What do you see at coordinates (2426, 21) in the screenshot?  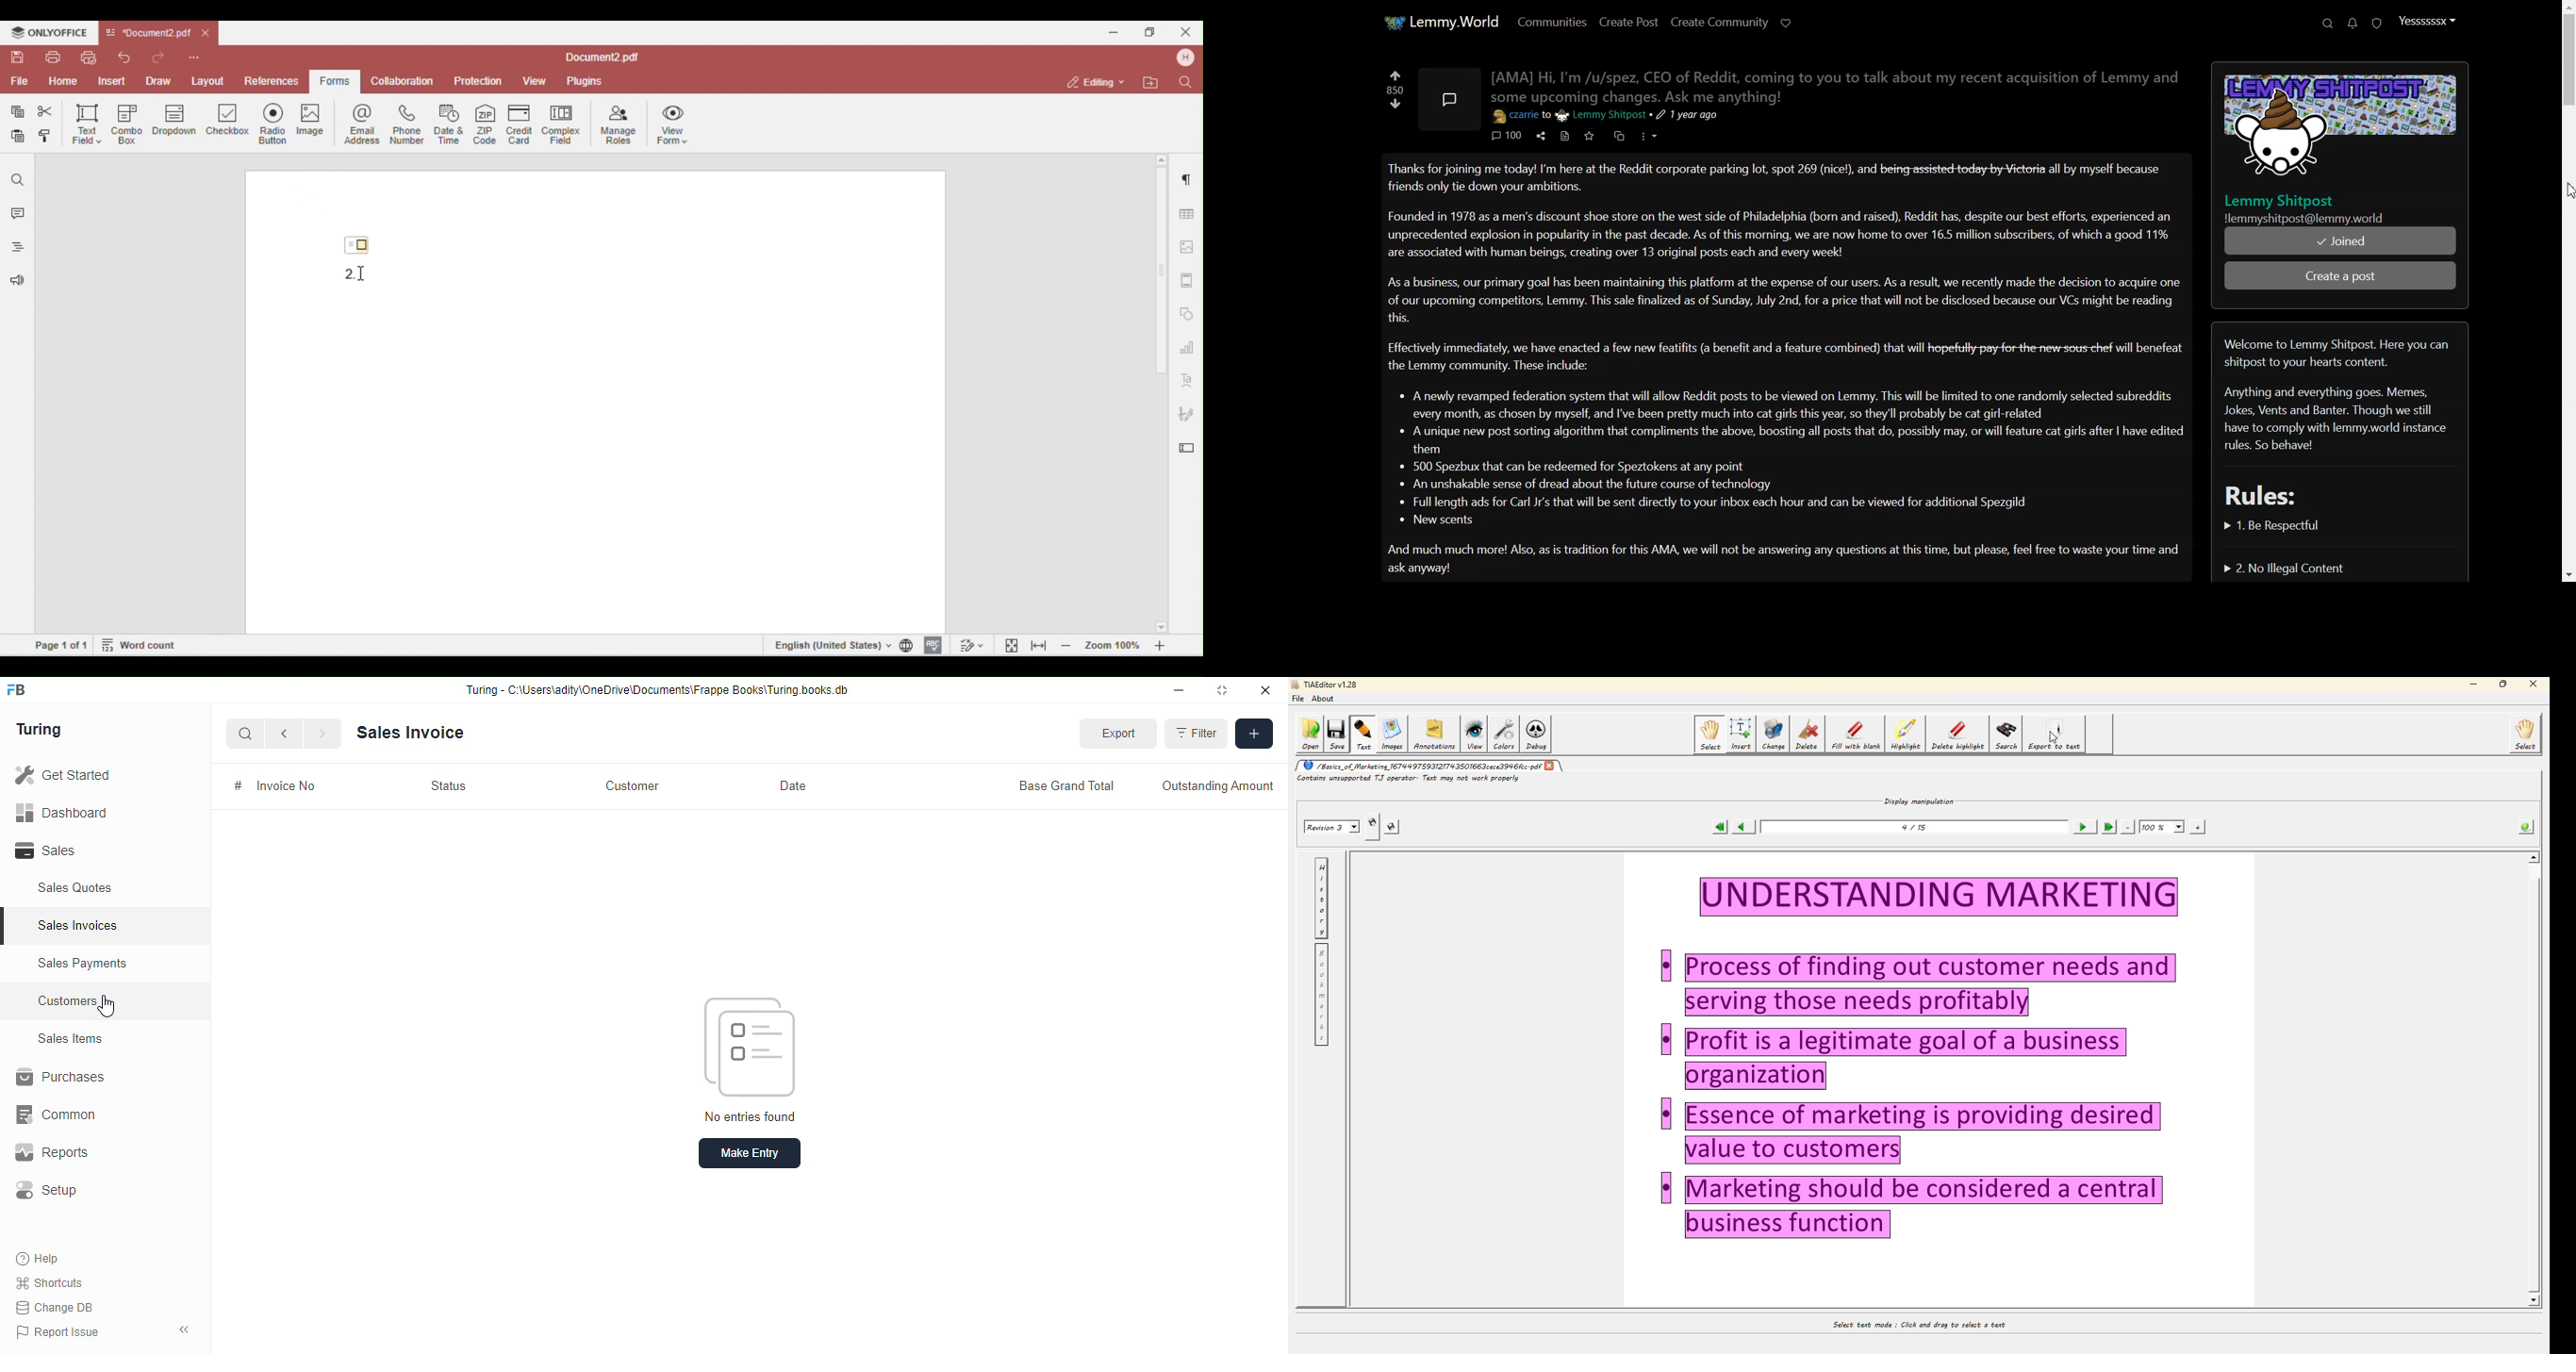 I see `Profile` at bounding box center [2426, 21].